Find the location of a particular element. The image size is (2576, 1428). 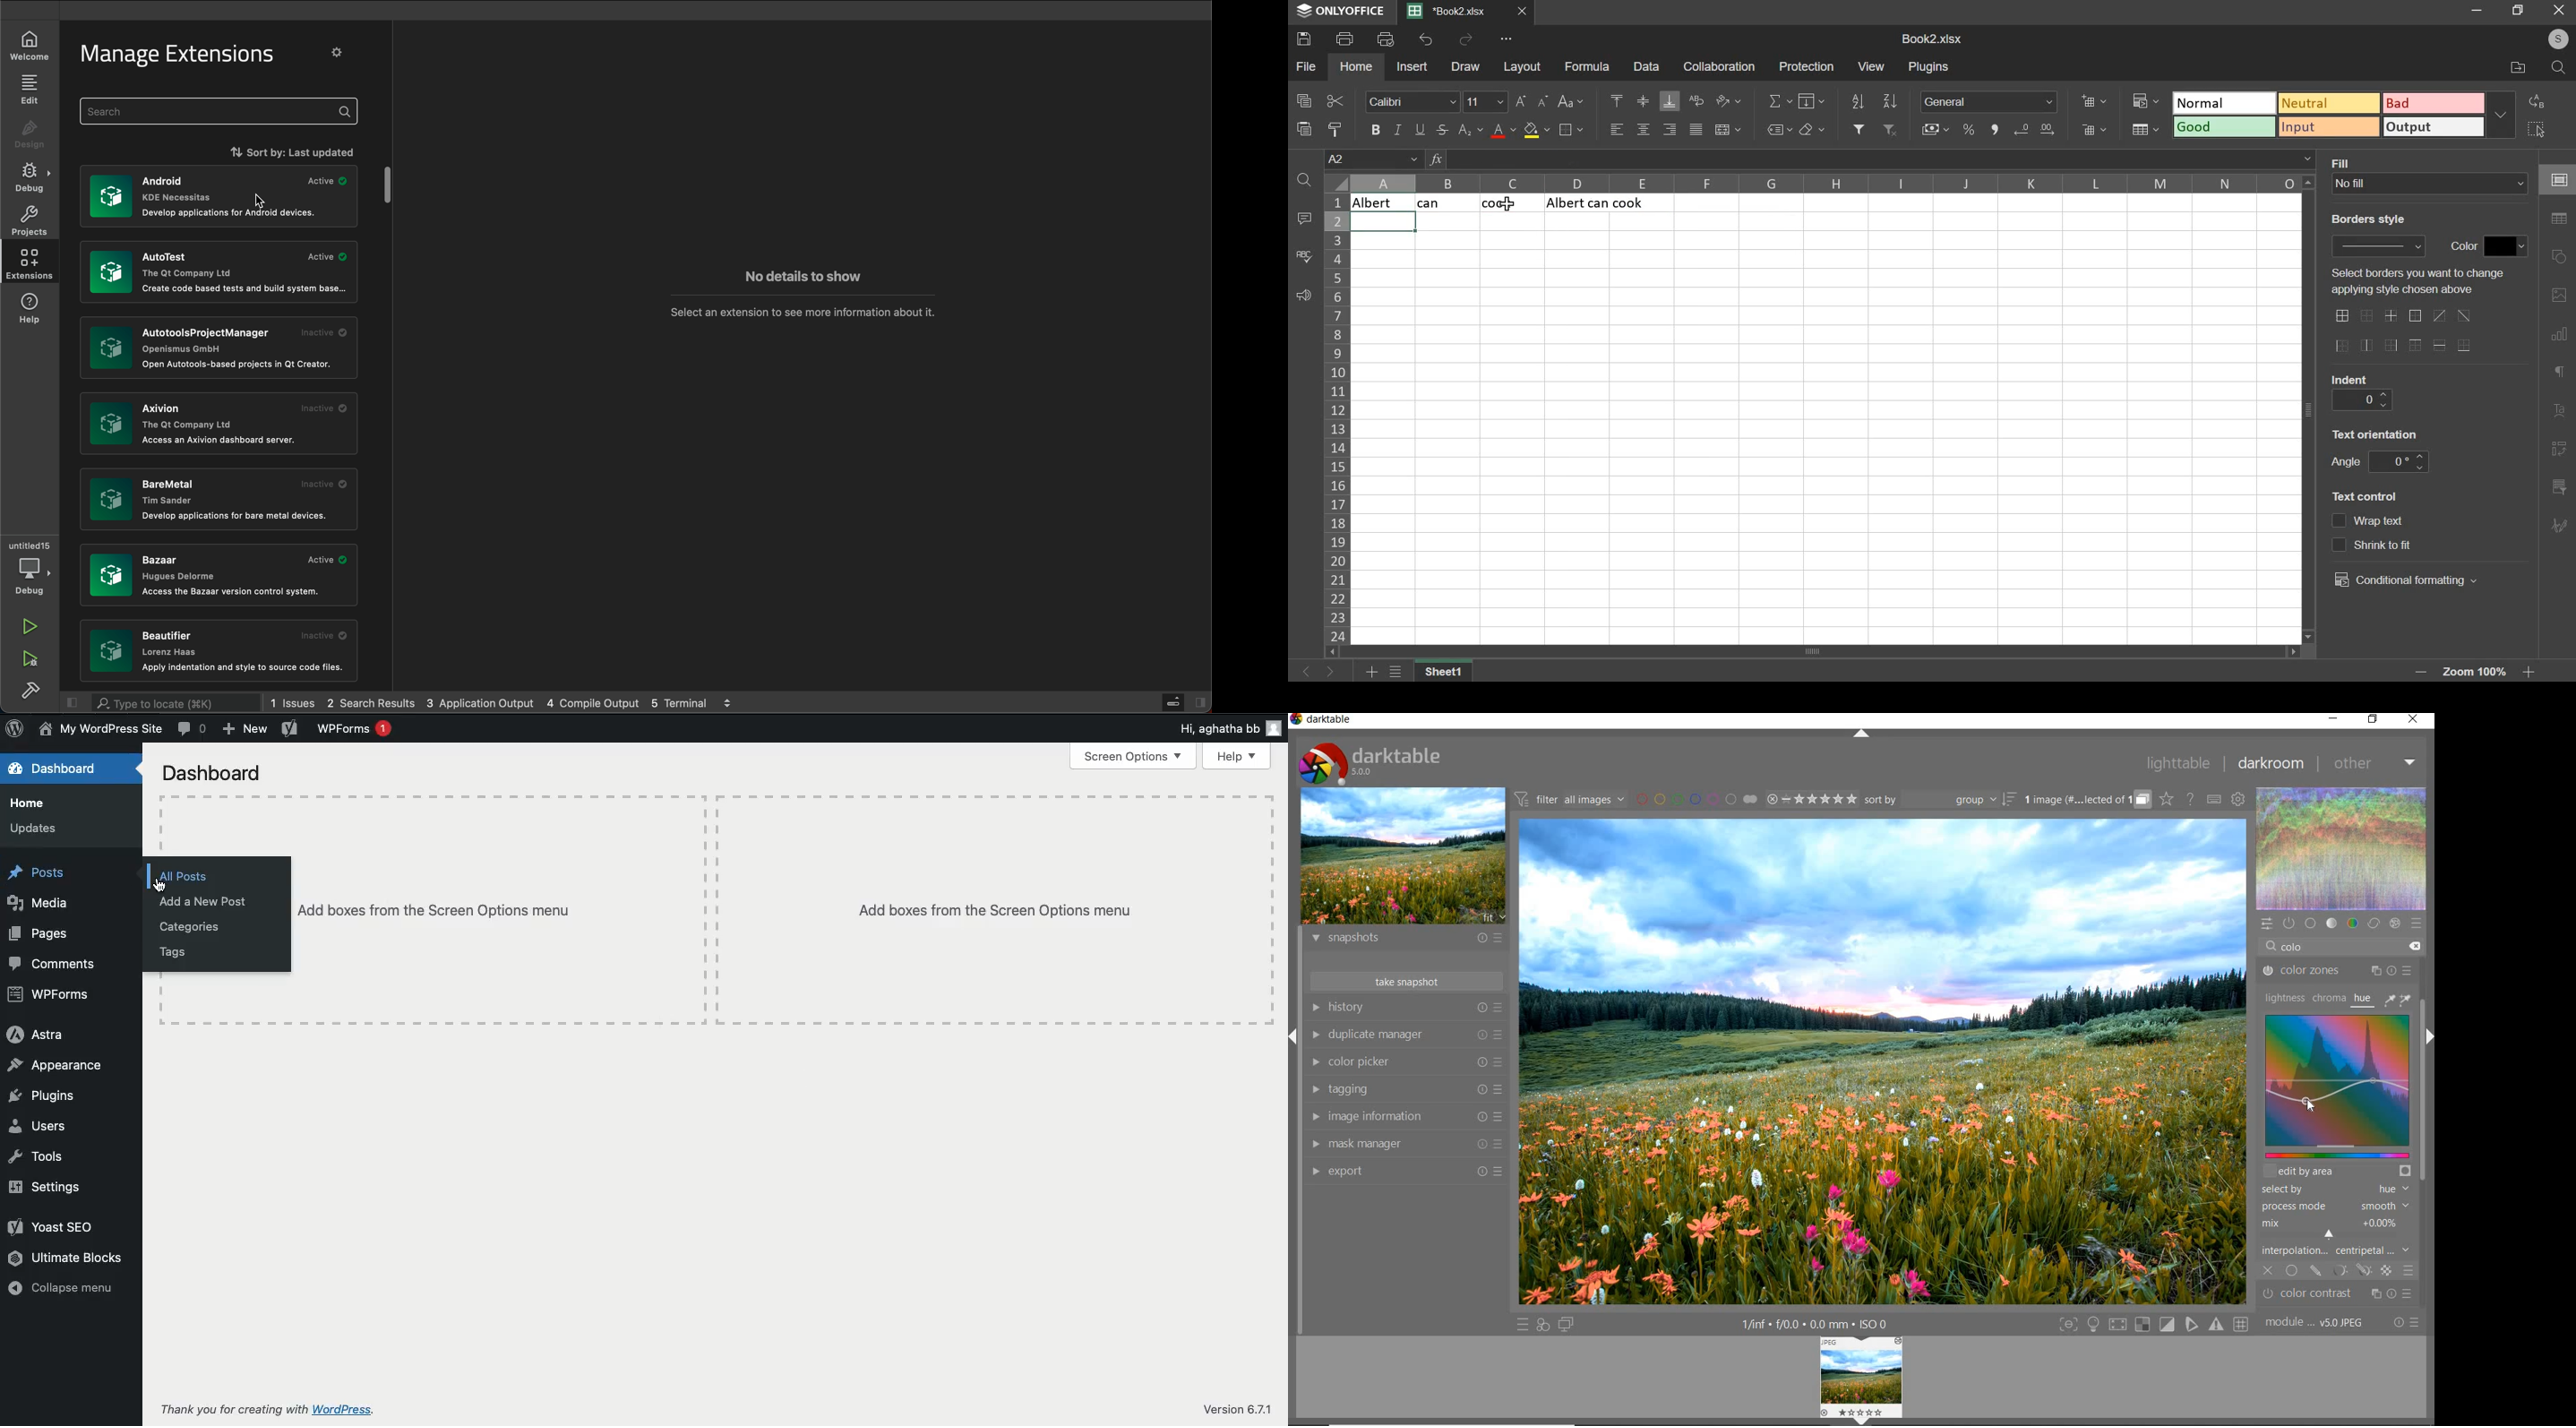

lighttable is located at coordinates (2179, 764).